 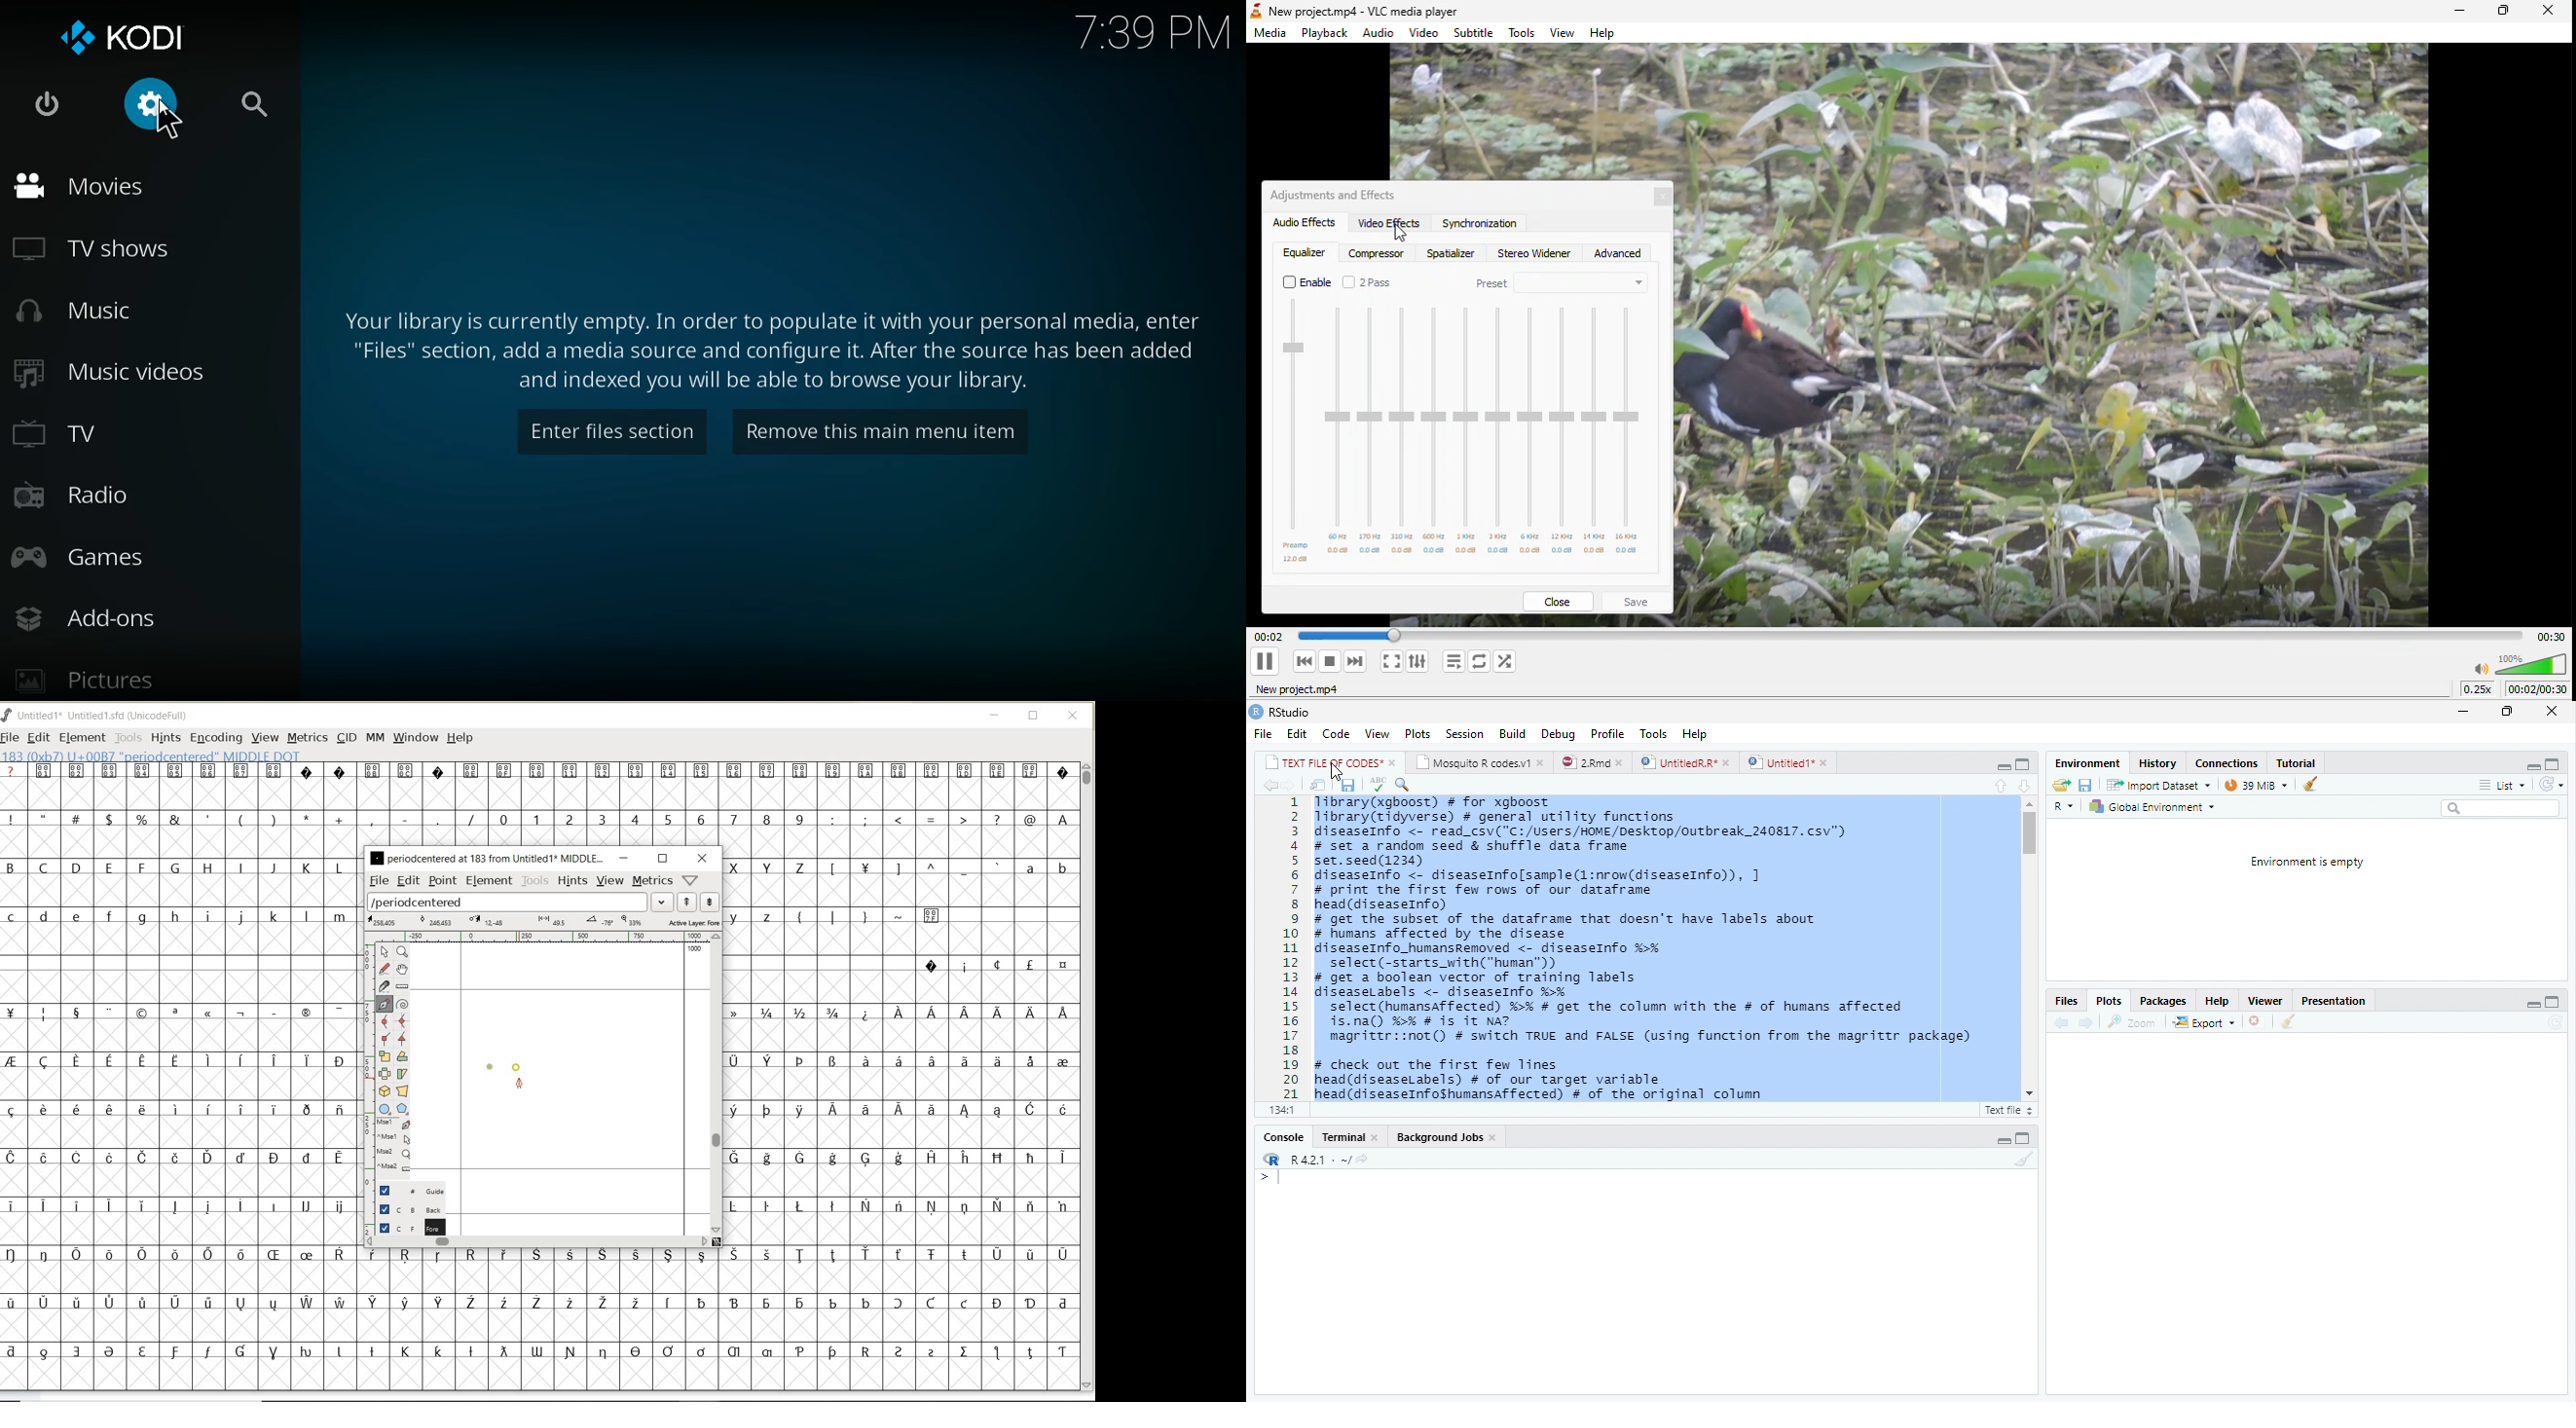 I want to click on Minimize, so click(x=2000, y=764).